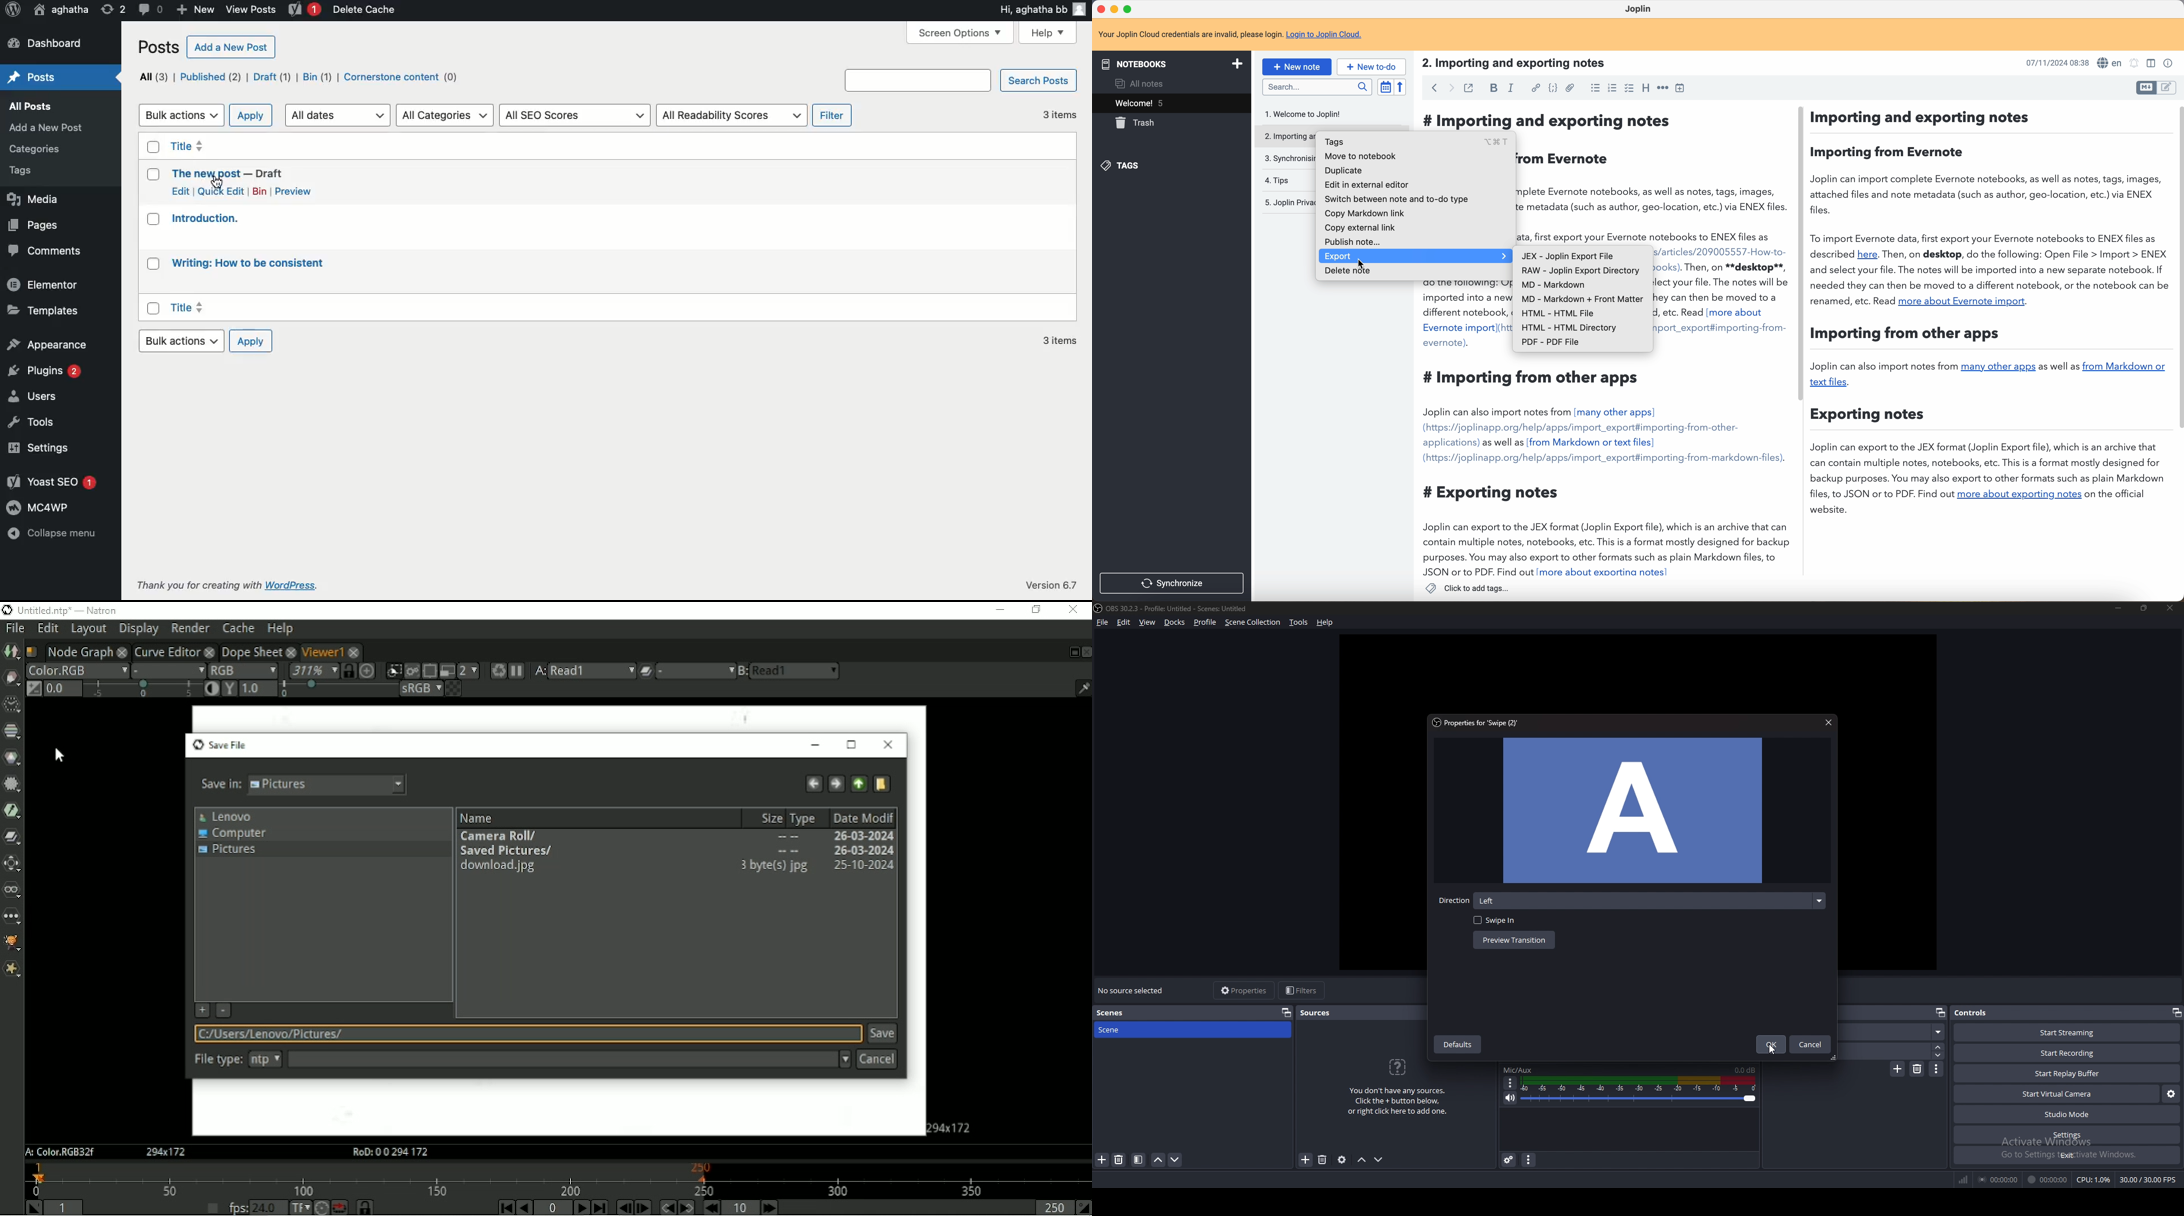 Image resolution: width=2184 pixels, height=1232 pixels. What do you see at coordinates (1316, 1014) in the screenshot?
I see `sources` at bounding box center [1316, 1014].